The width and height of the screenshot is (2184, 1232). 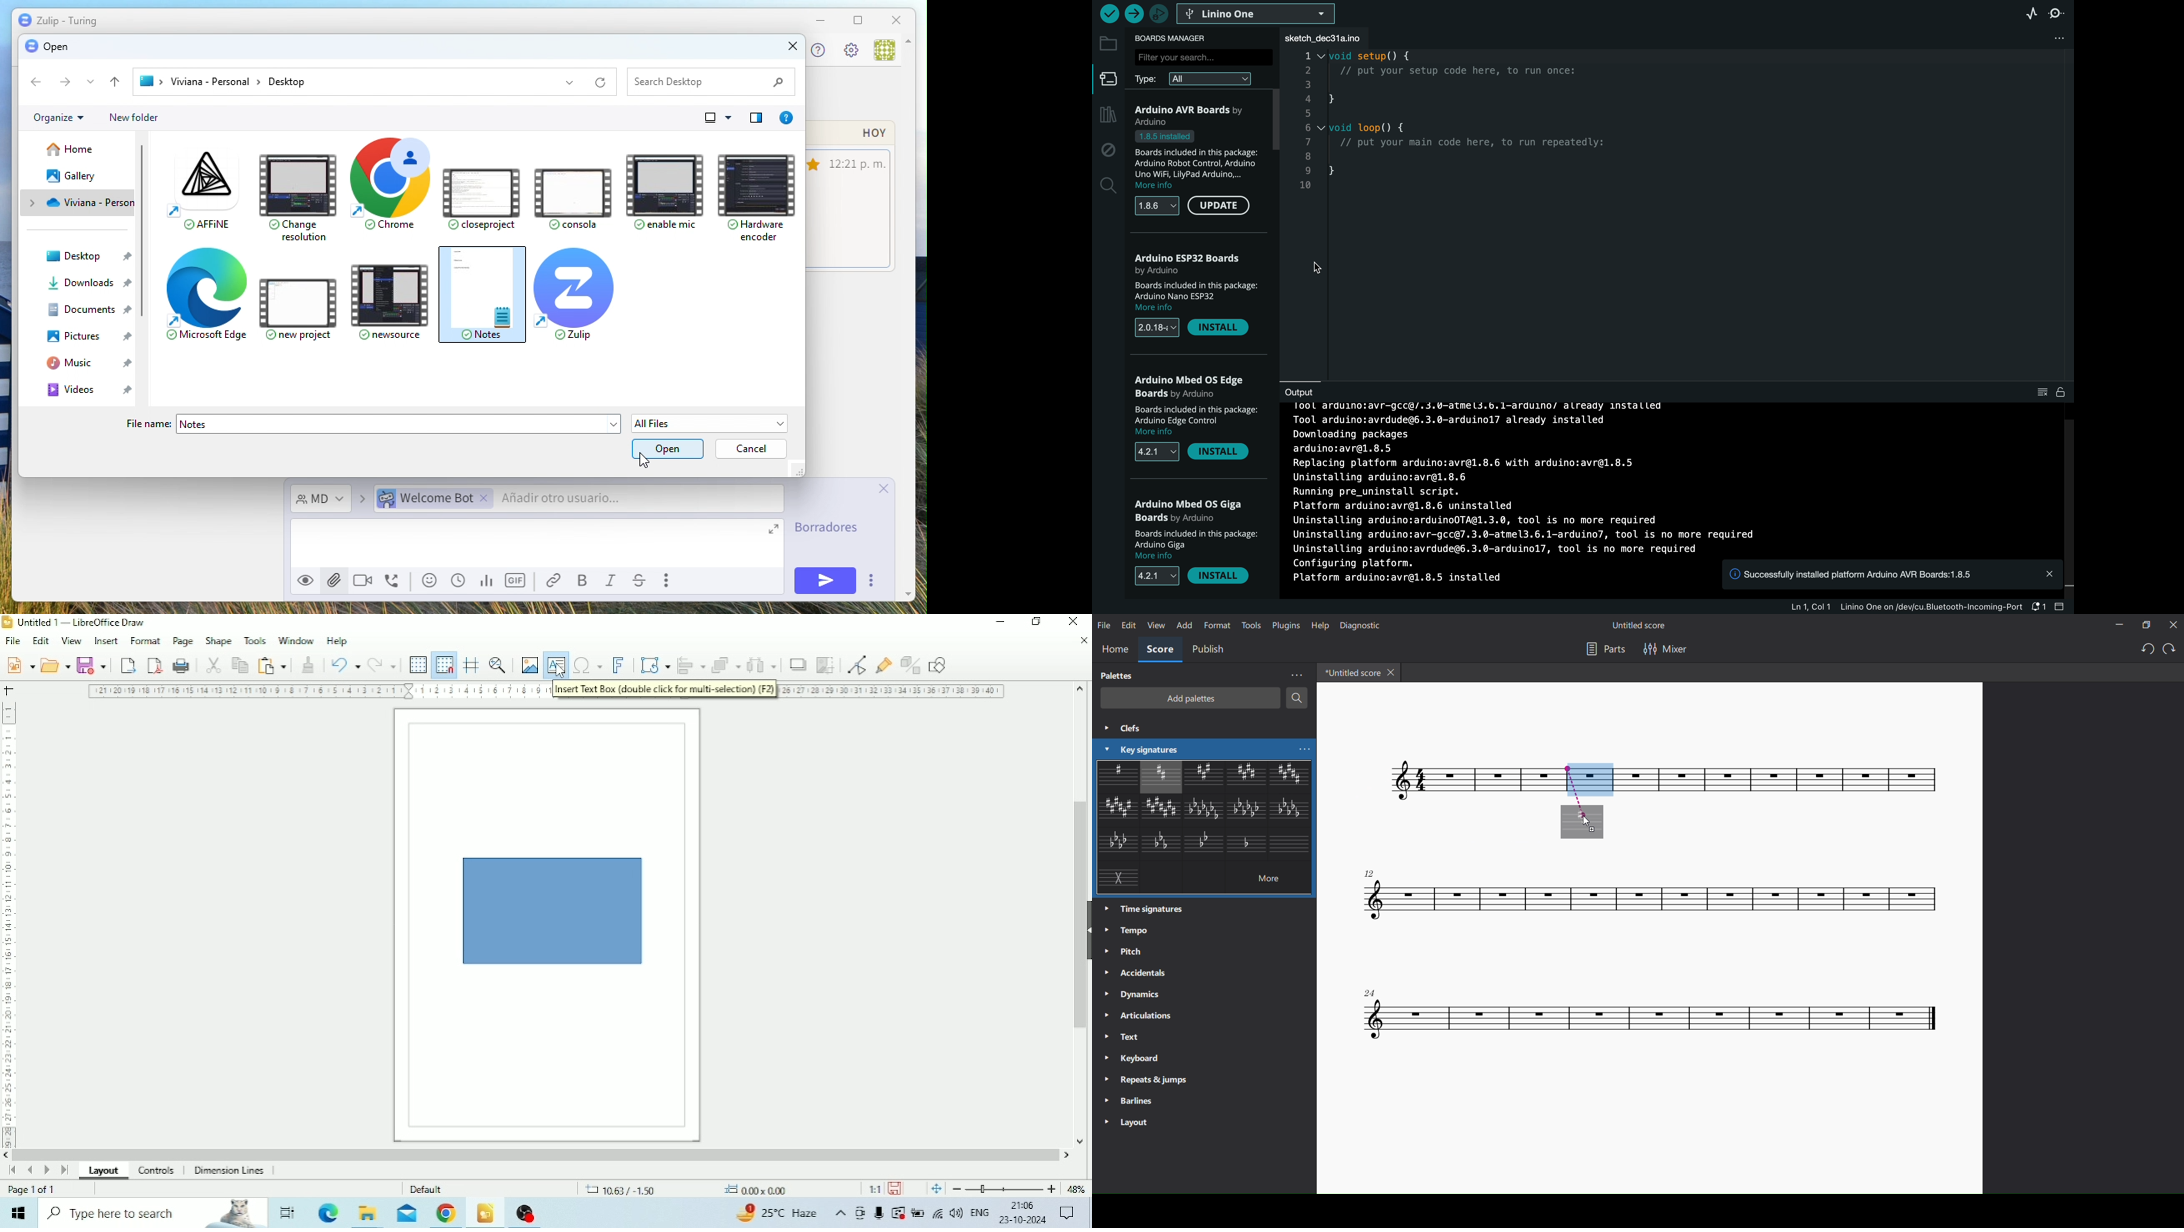 I want to click on Format, so click(x=145, y=640).